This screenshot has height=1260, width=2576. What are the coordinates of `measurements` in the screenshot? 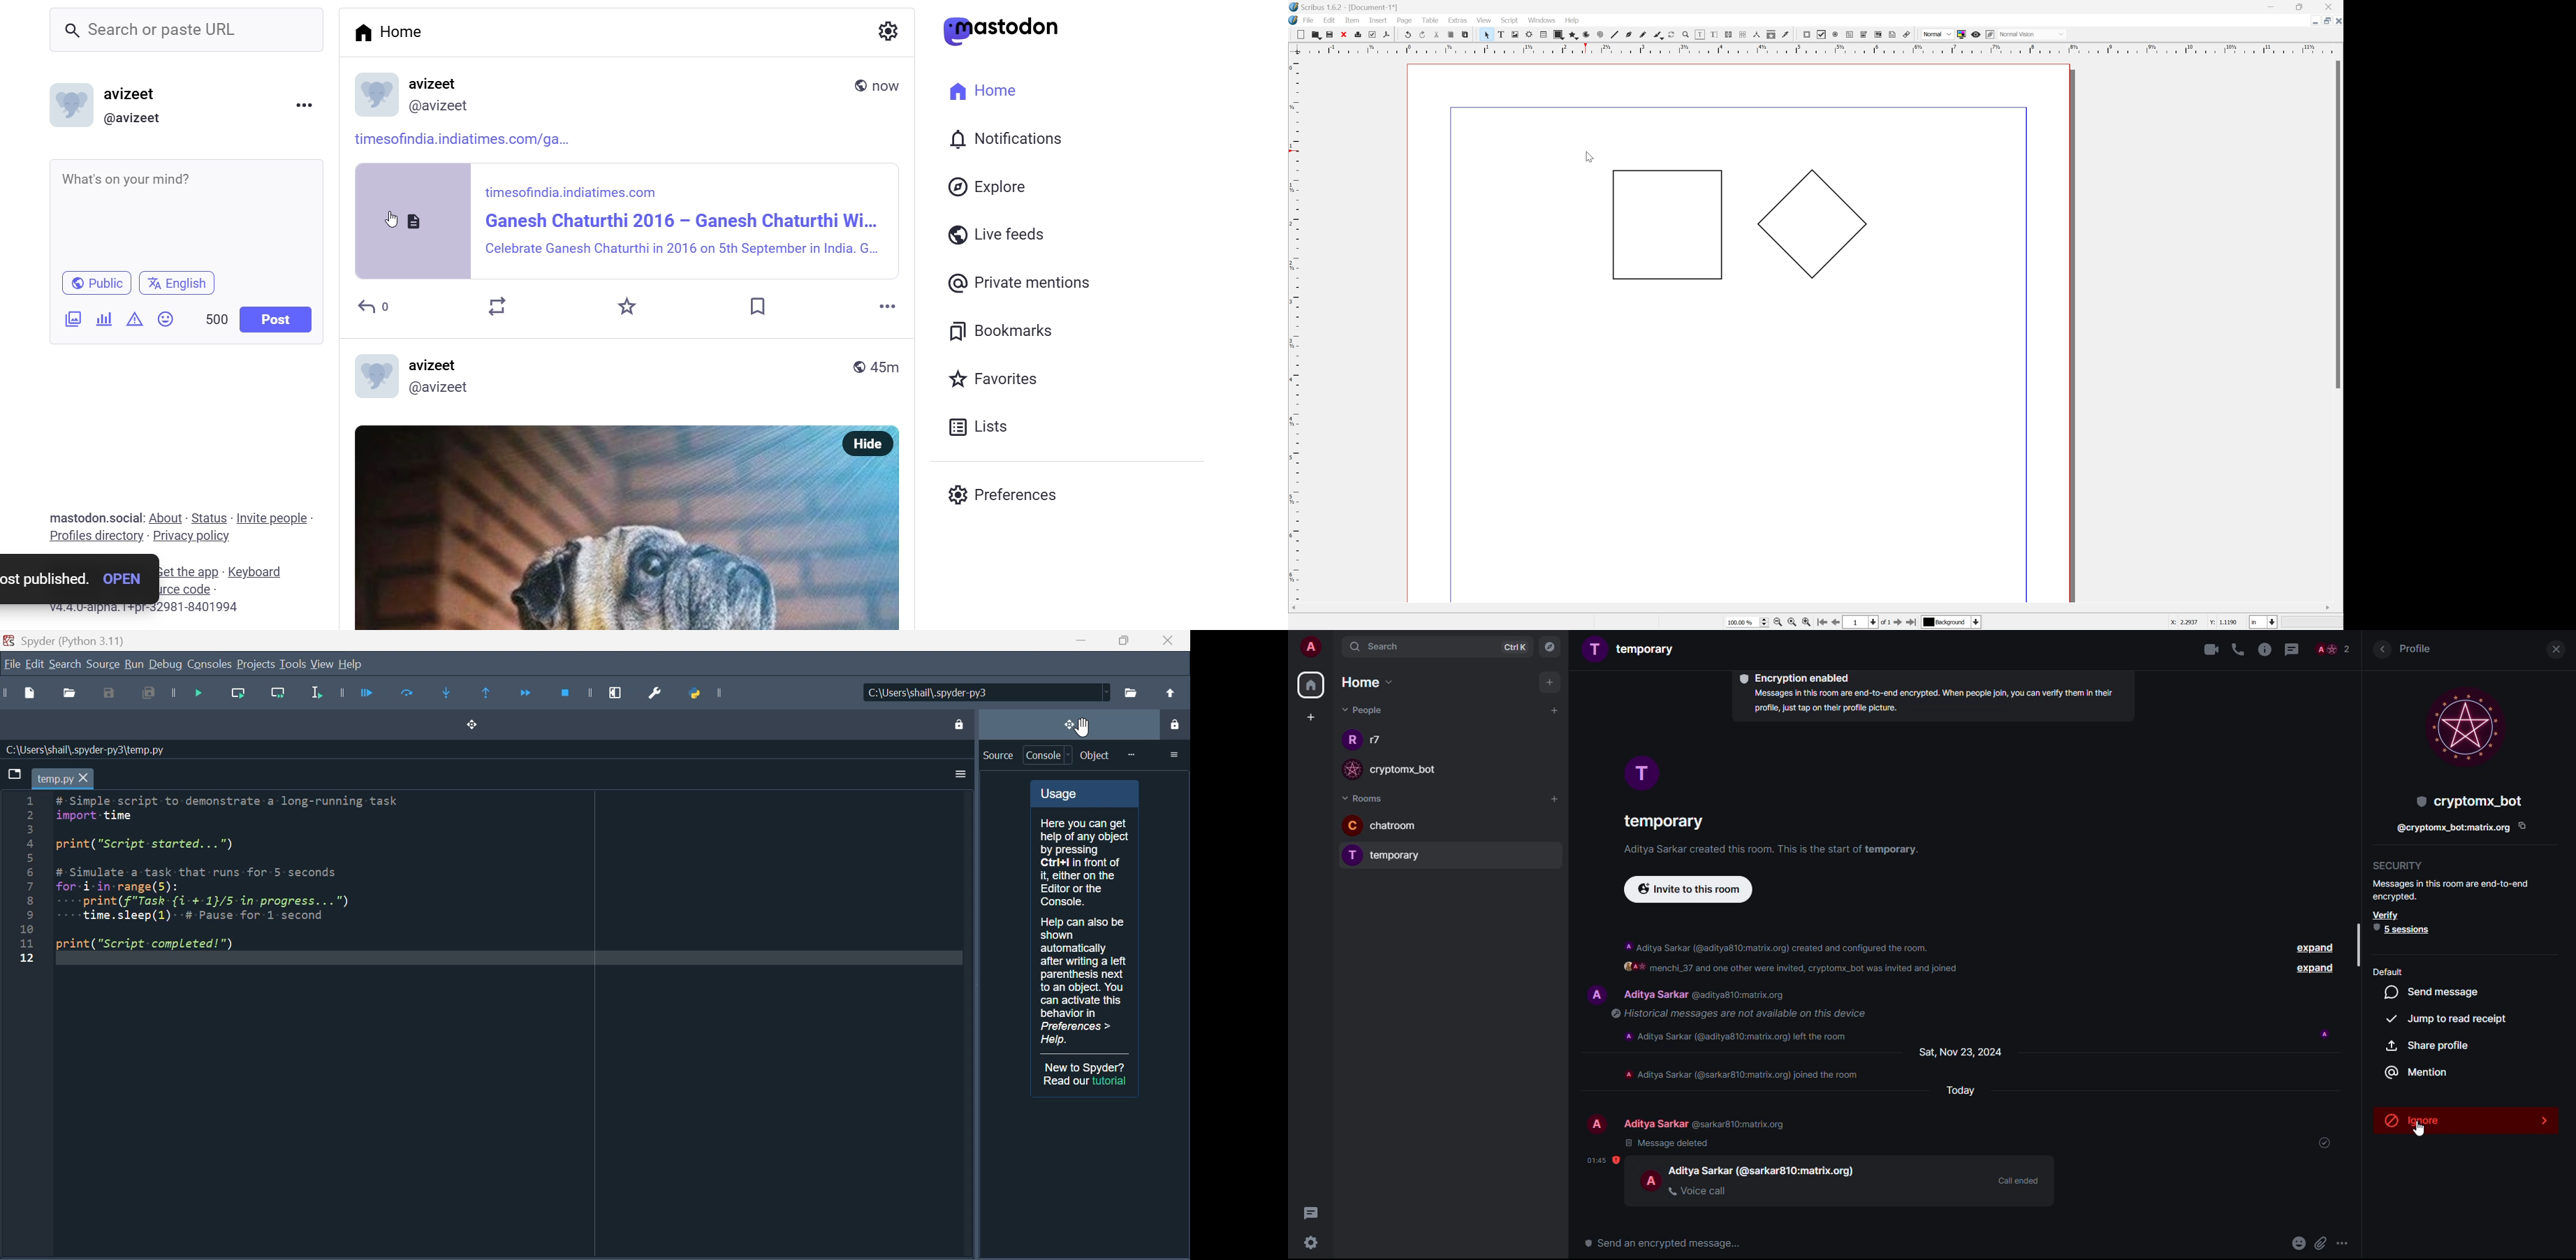 It's located at (1756, 35).